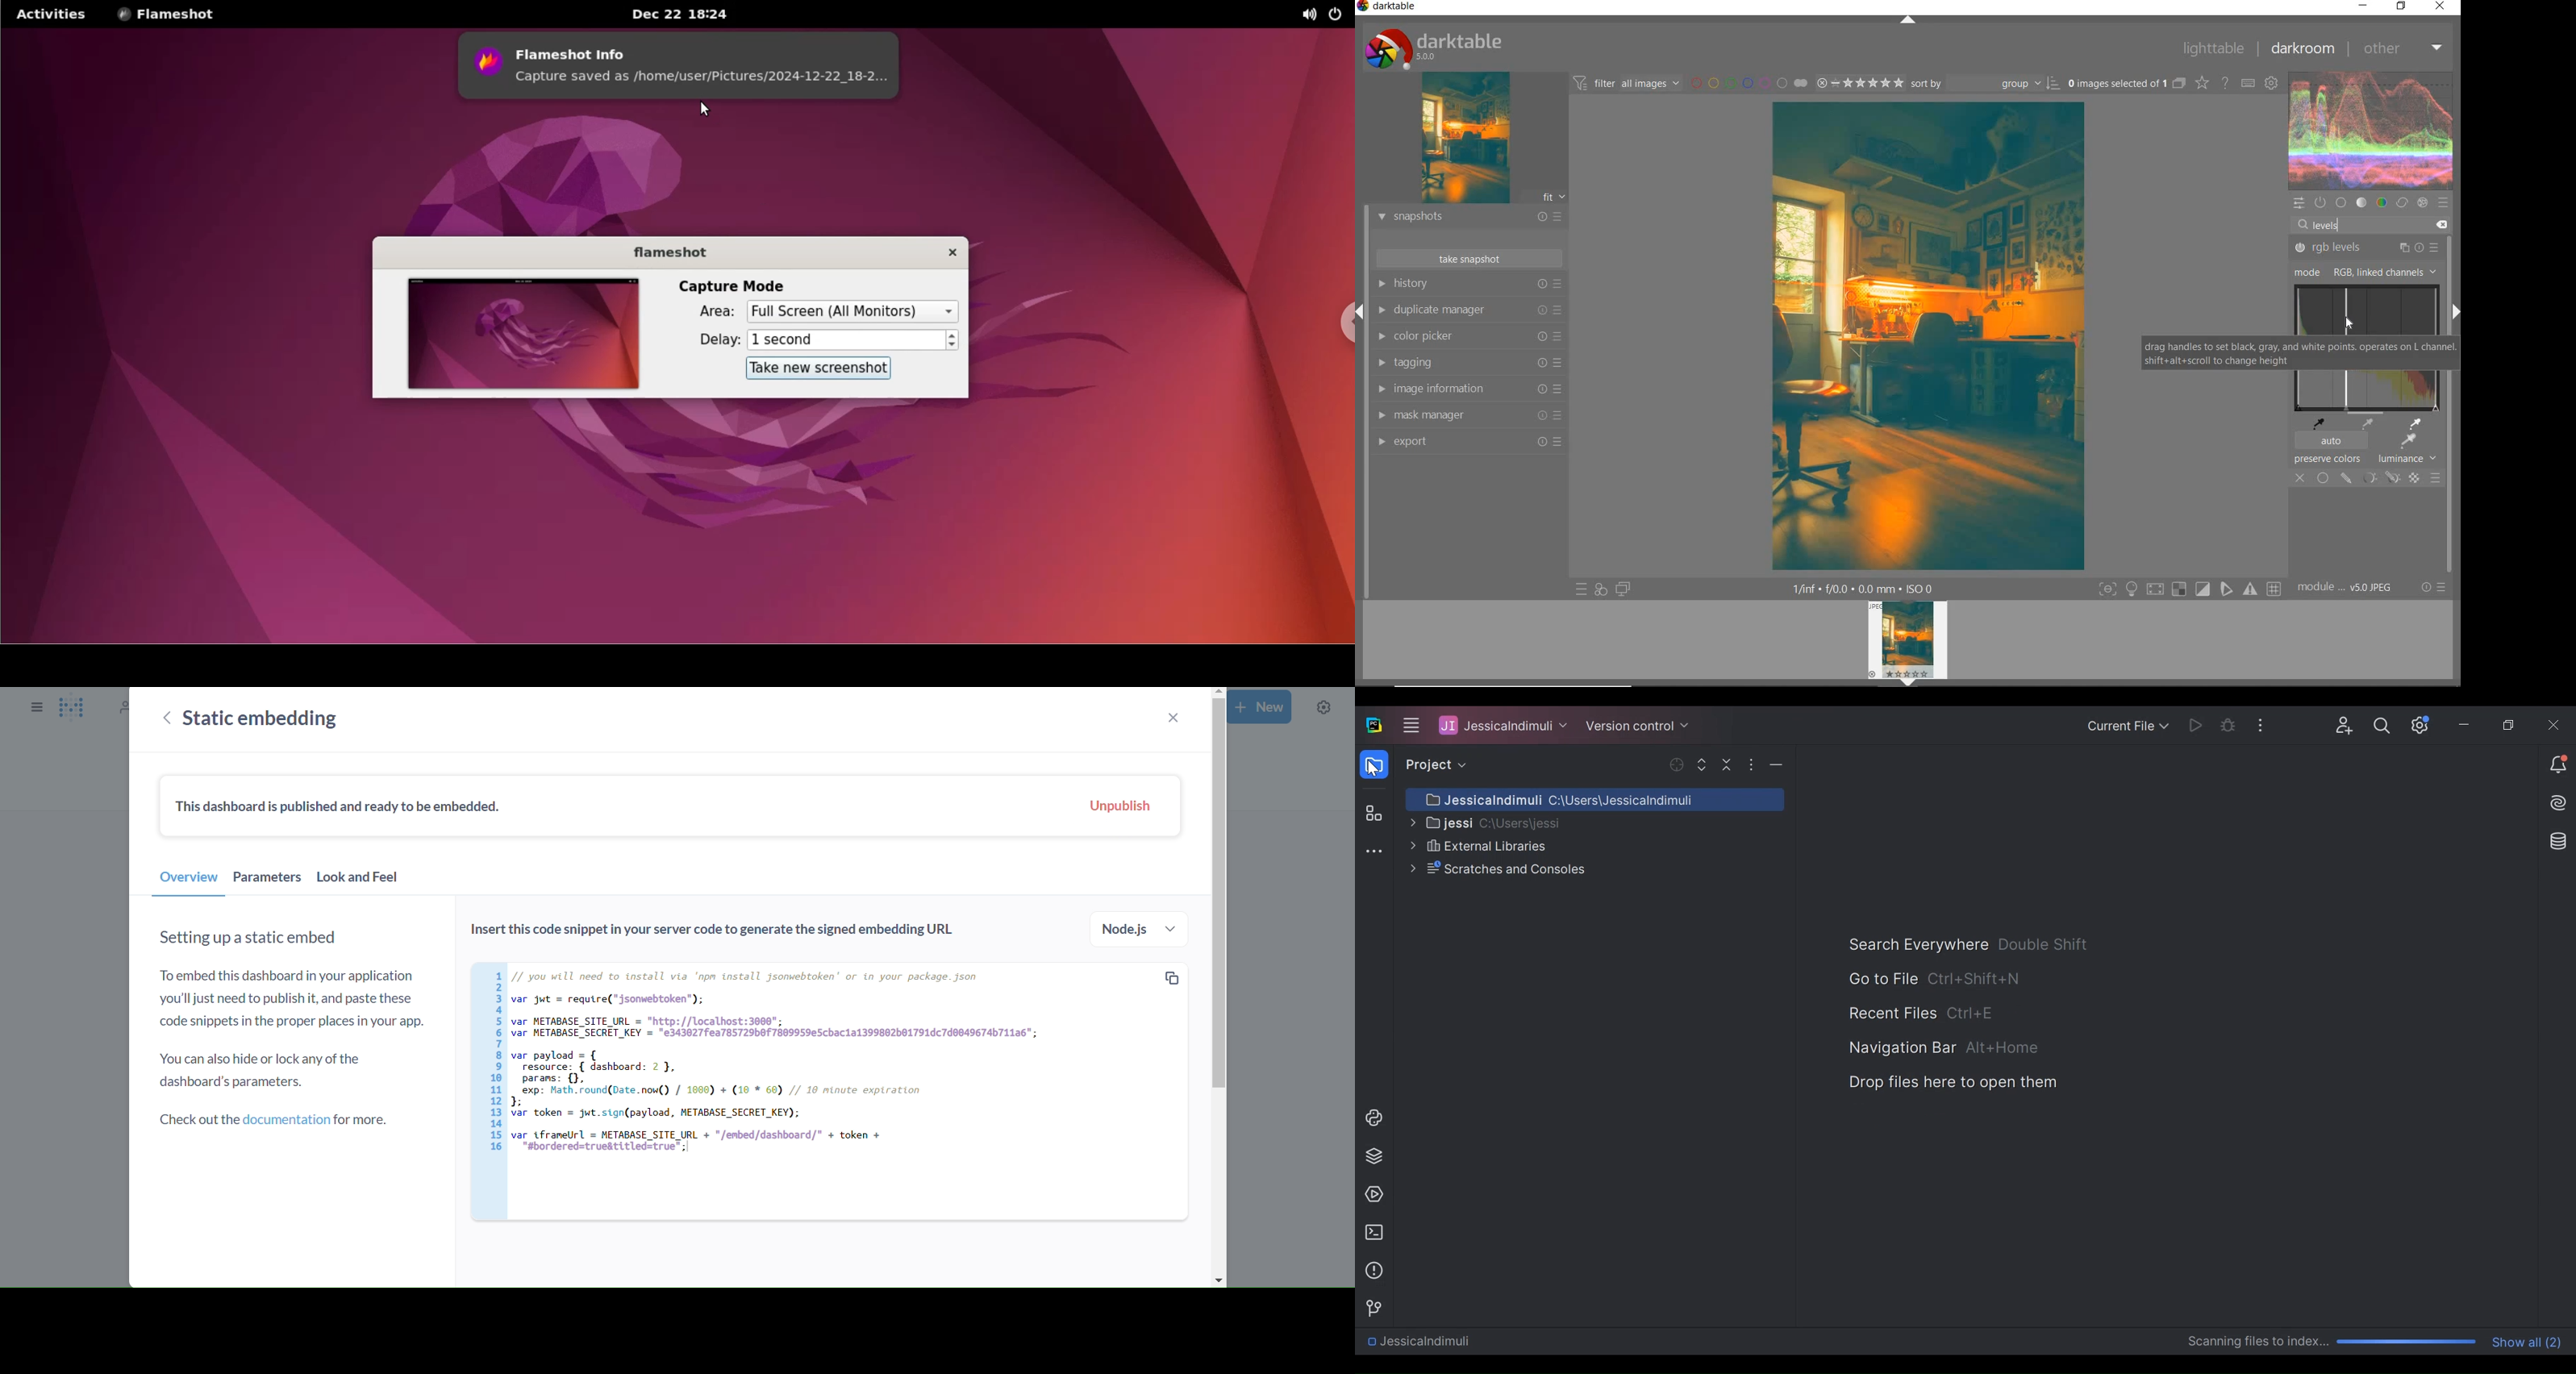 The image size is (2576, 1400). I want to click on correct, so click(2402, 203).